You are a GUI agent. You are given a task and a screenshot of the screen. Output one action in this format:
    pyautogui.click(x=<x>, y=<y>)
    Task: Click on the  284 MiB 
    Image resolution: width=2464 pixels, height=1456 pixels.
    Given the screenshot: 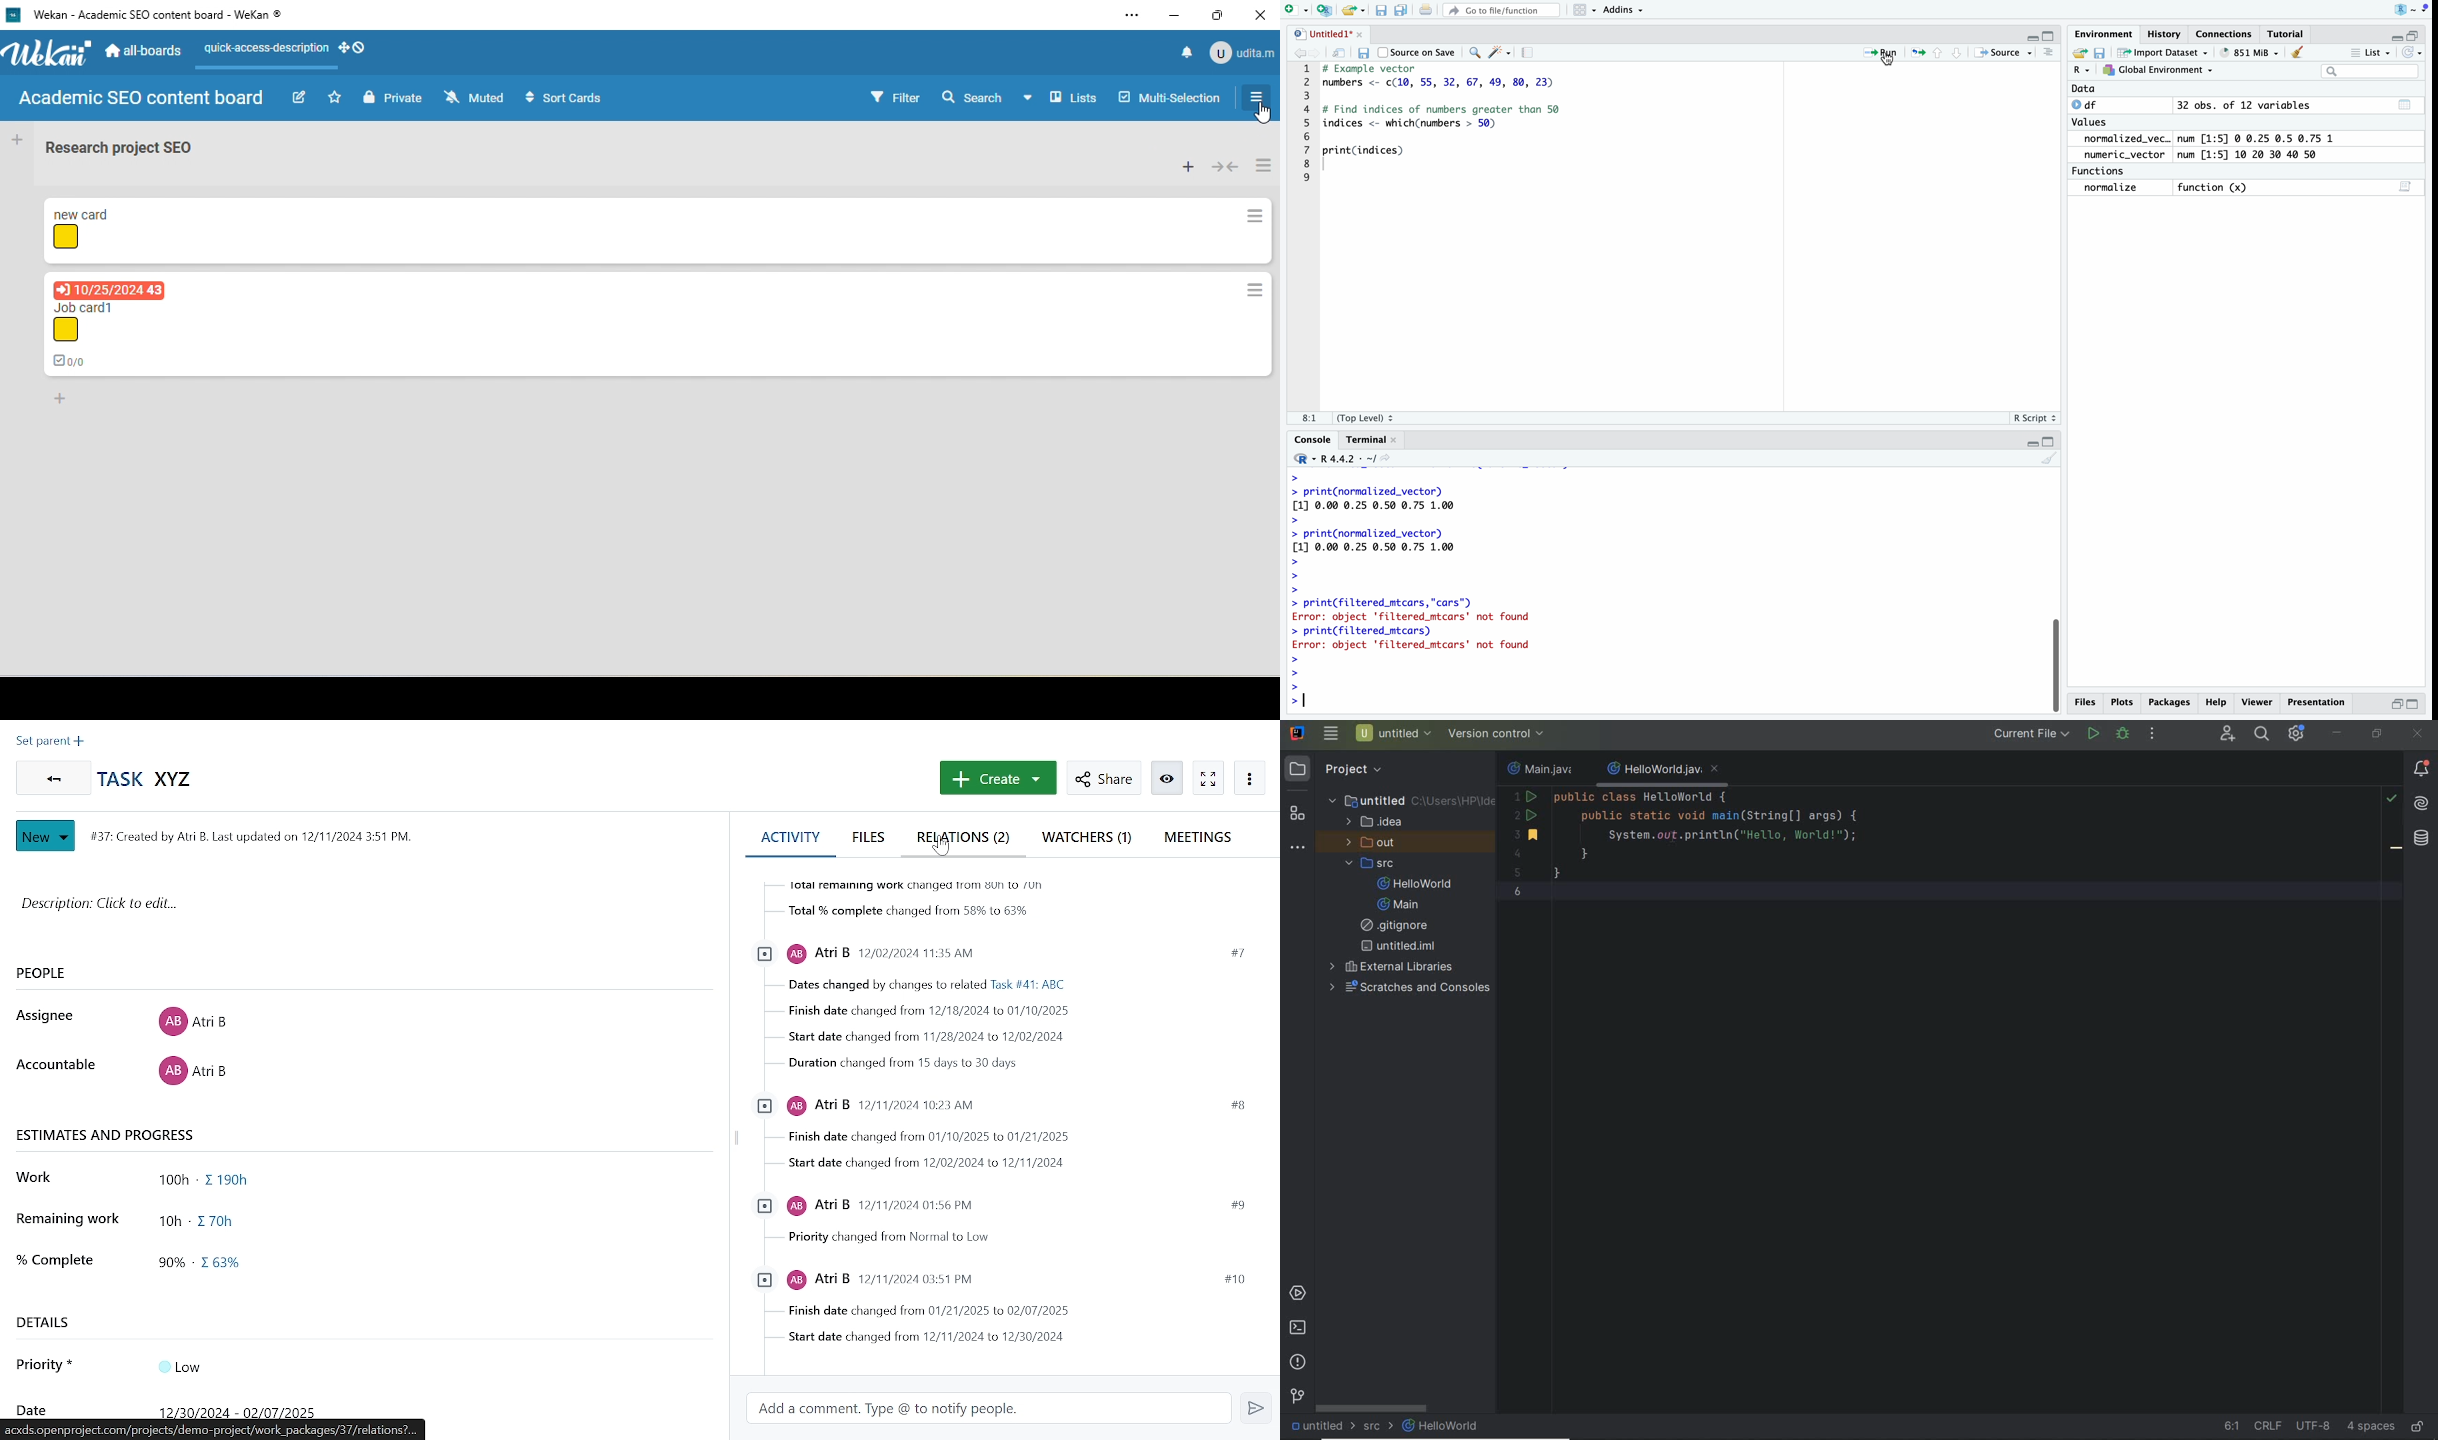 What is the action you would take?
    pyautogui.click(x=2246, y=53)
    